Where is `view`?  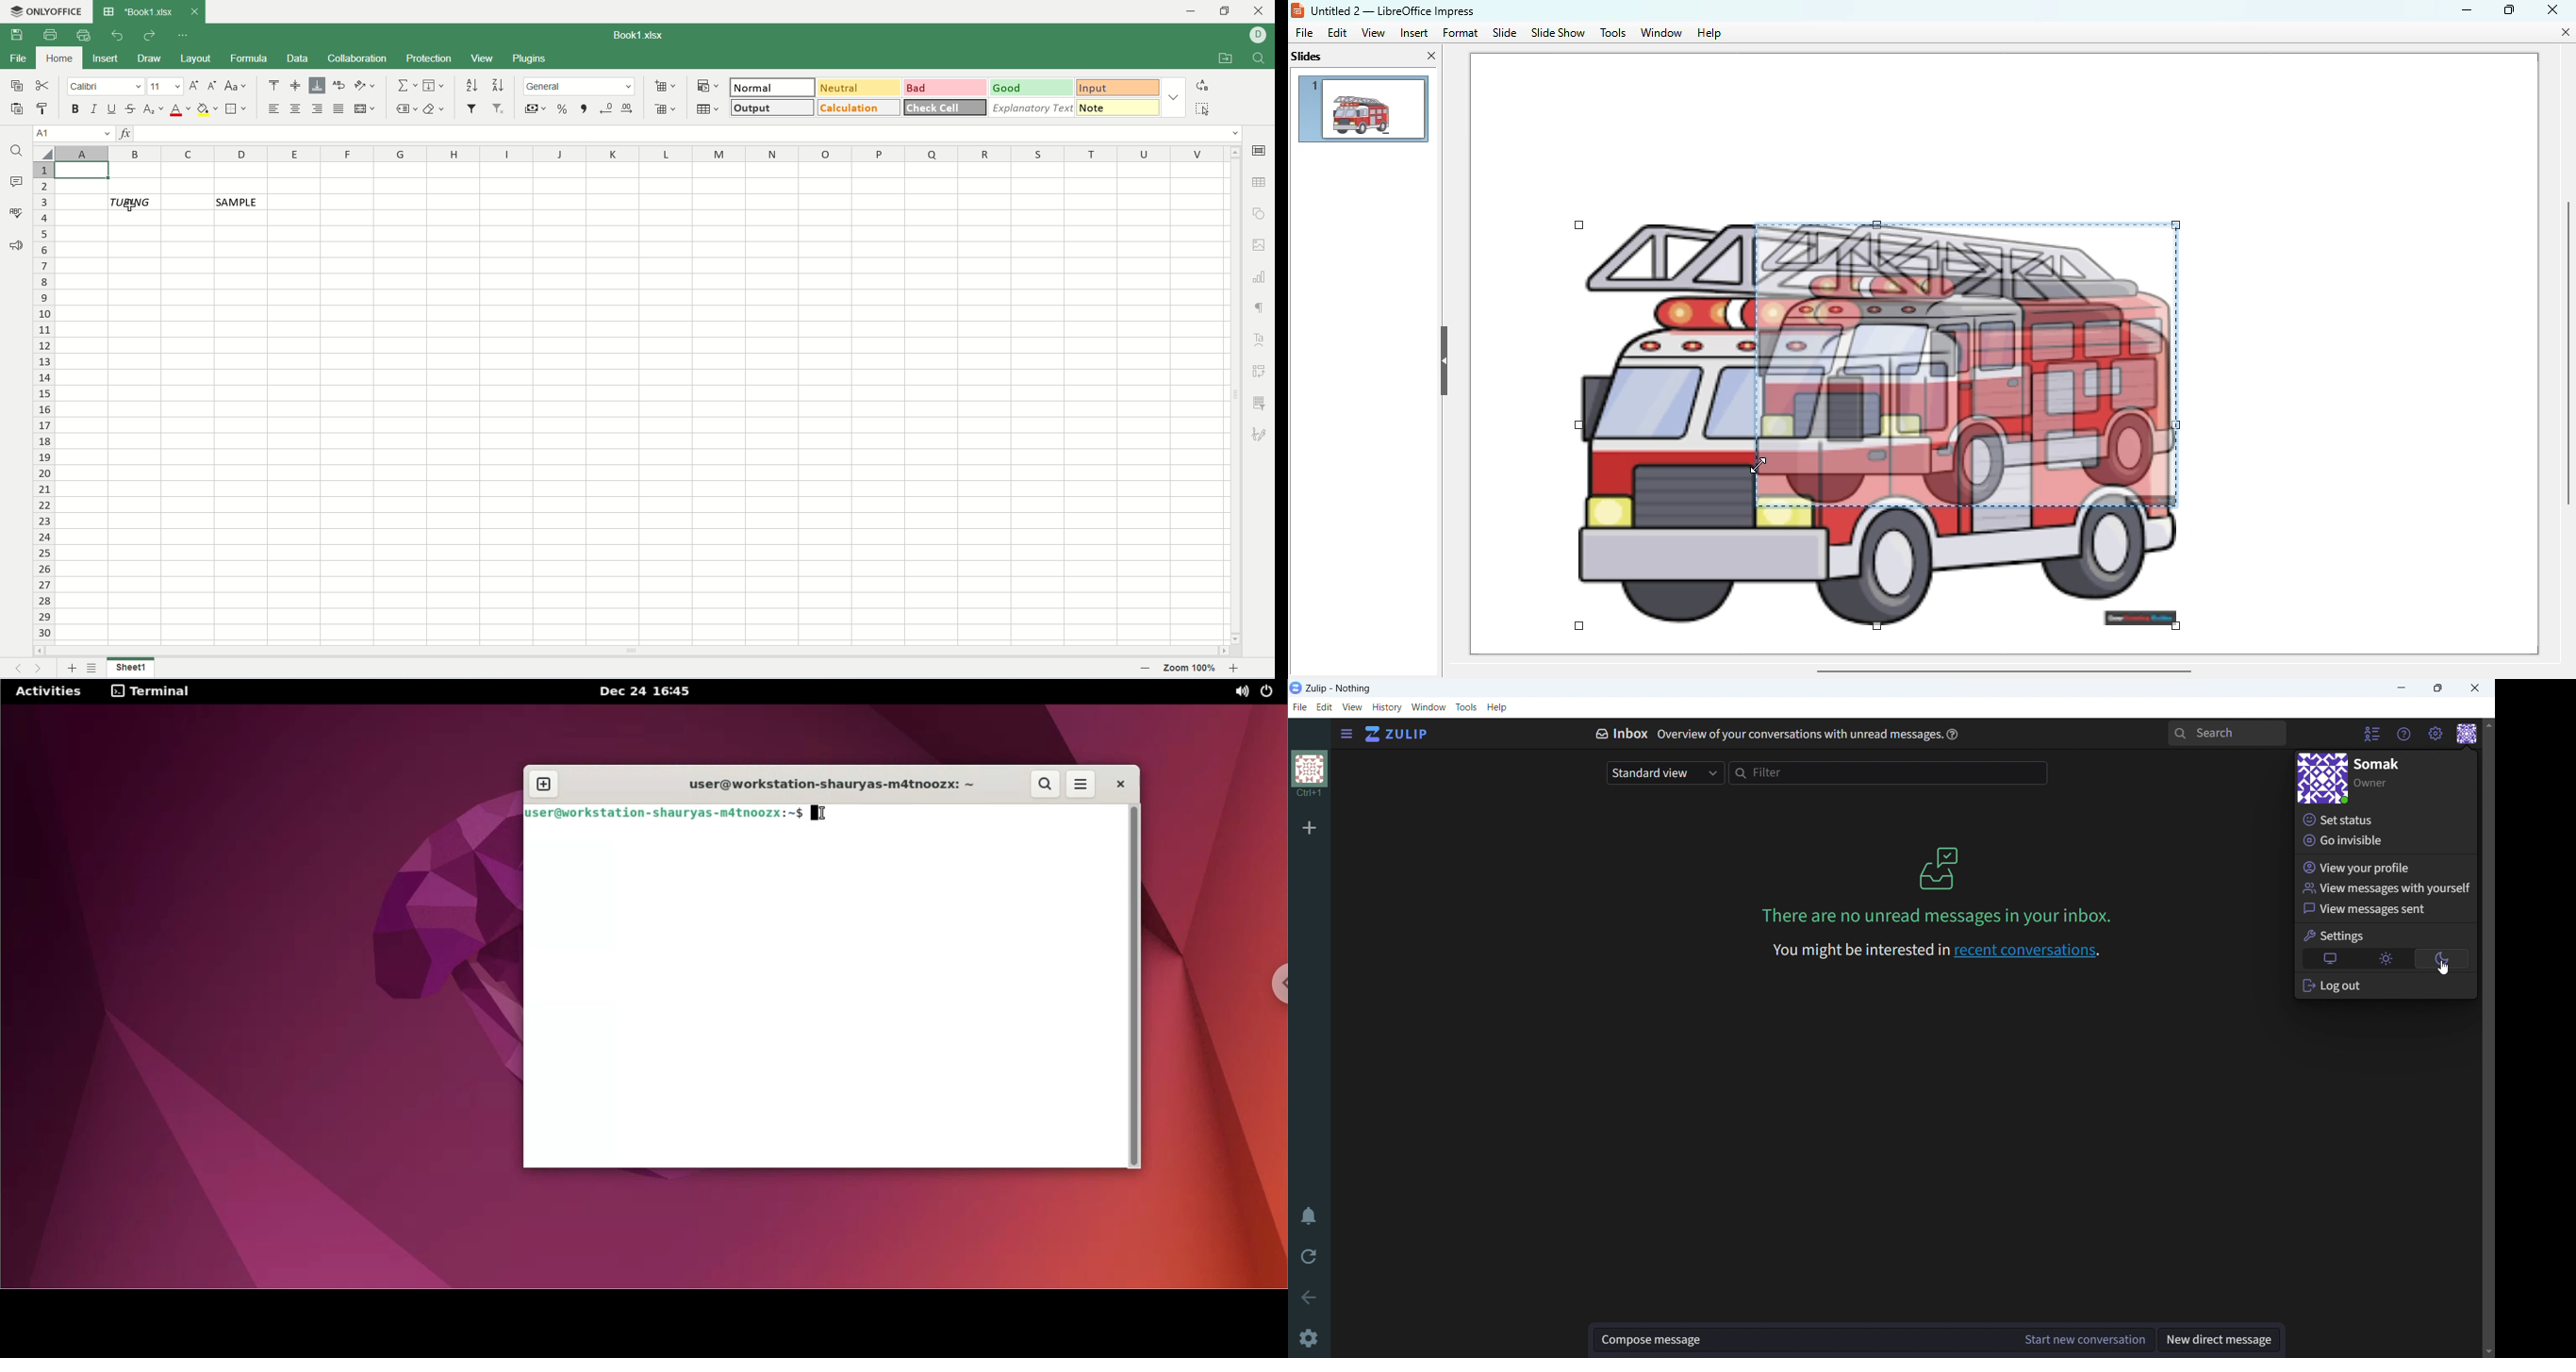
view is located at coordinates (1373, 32).